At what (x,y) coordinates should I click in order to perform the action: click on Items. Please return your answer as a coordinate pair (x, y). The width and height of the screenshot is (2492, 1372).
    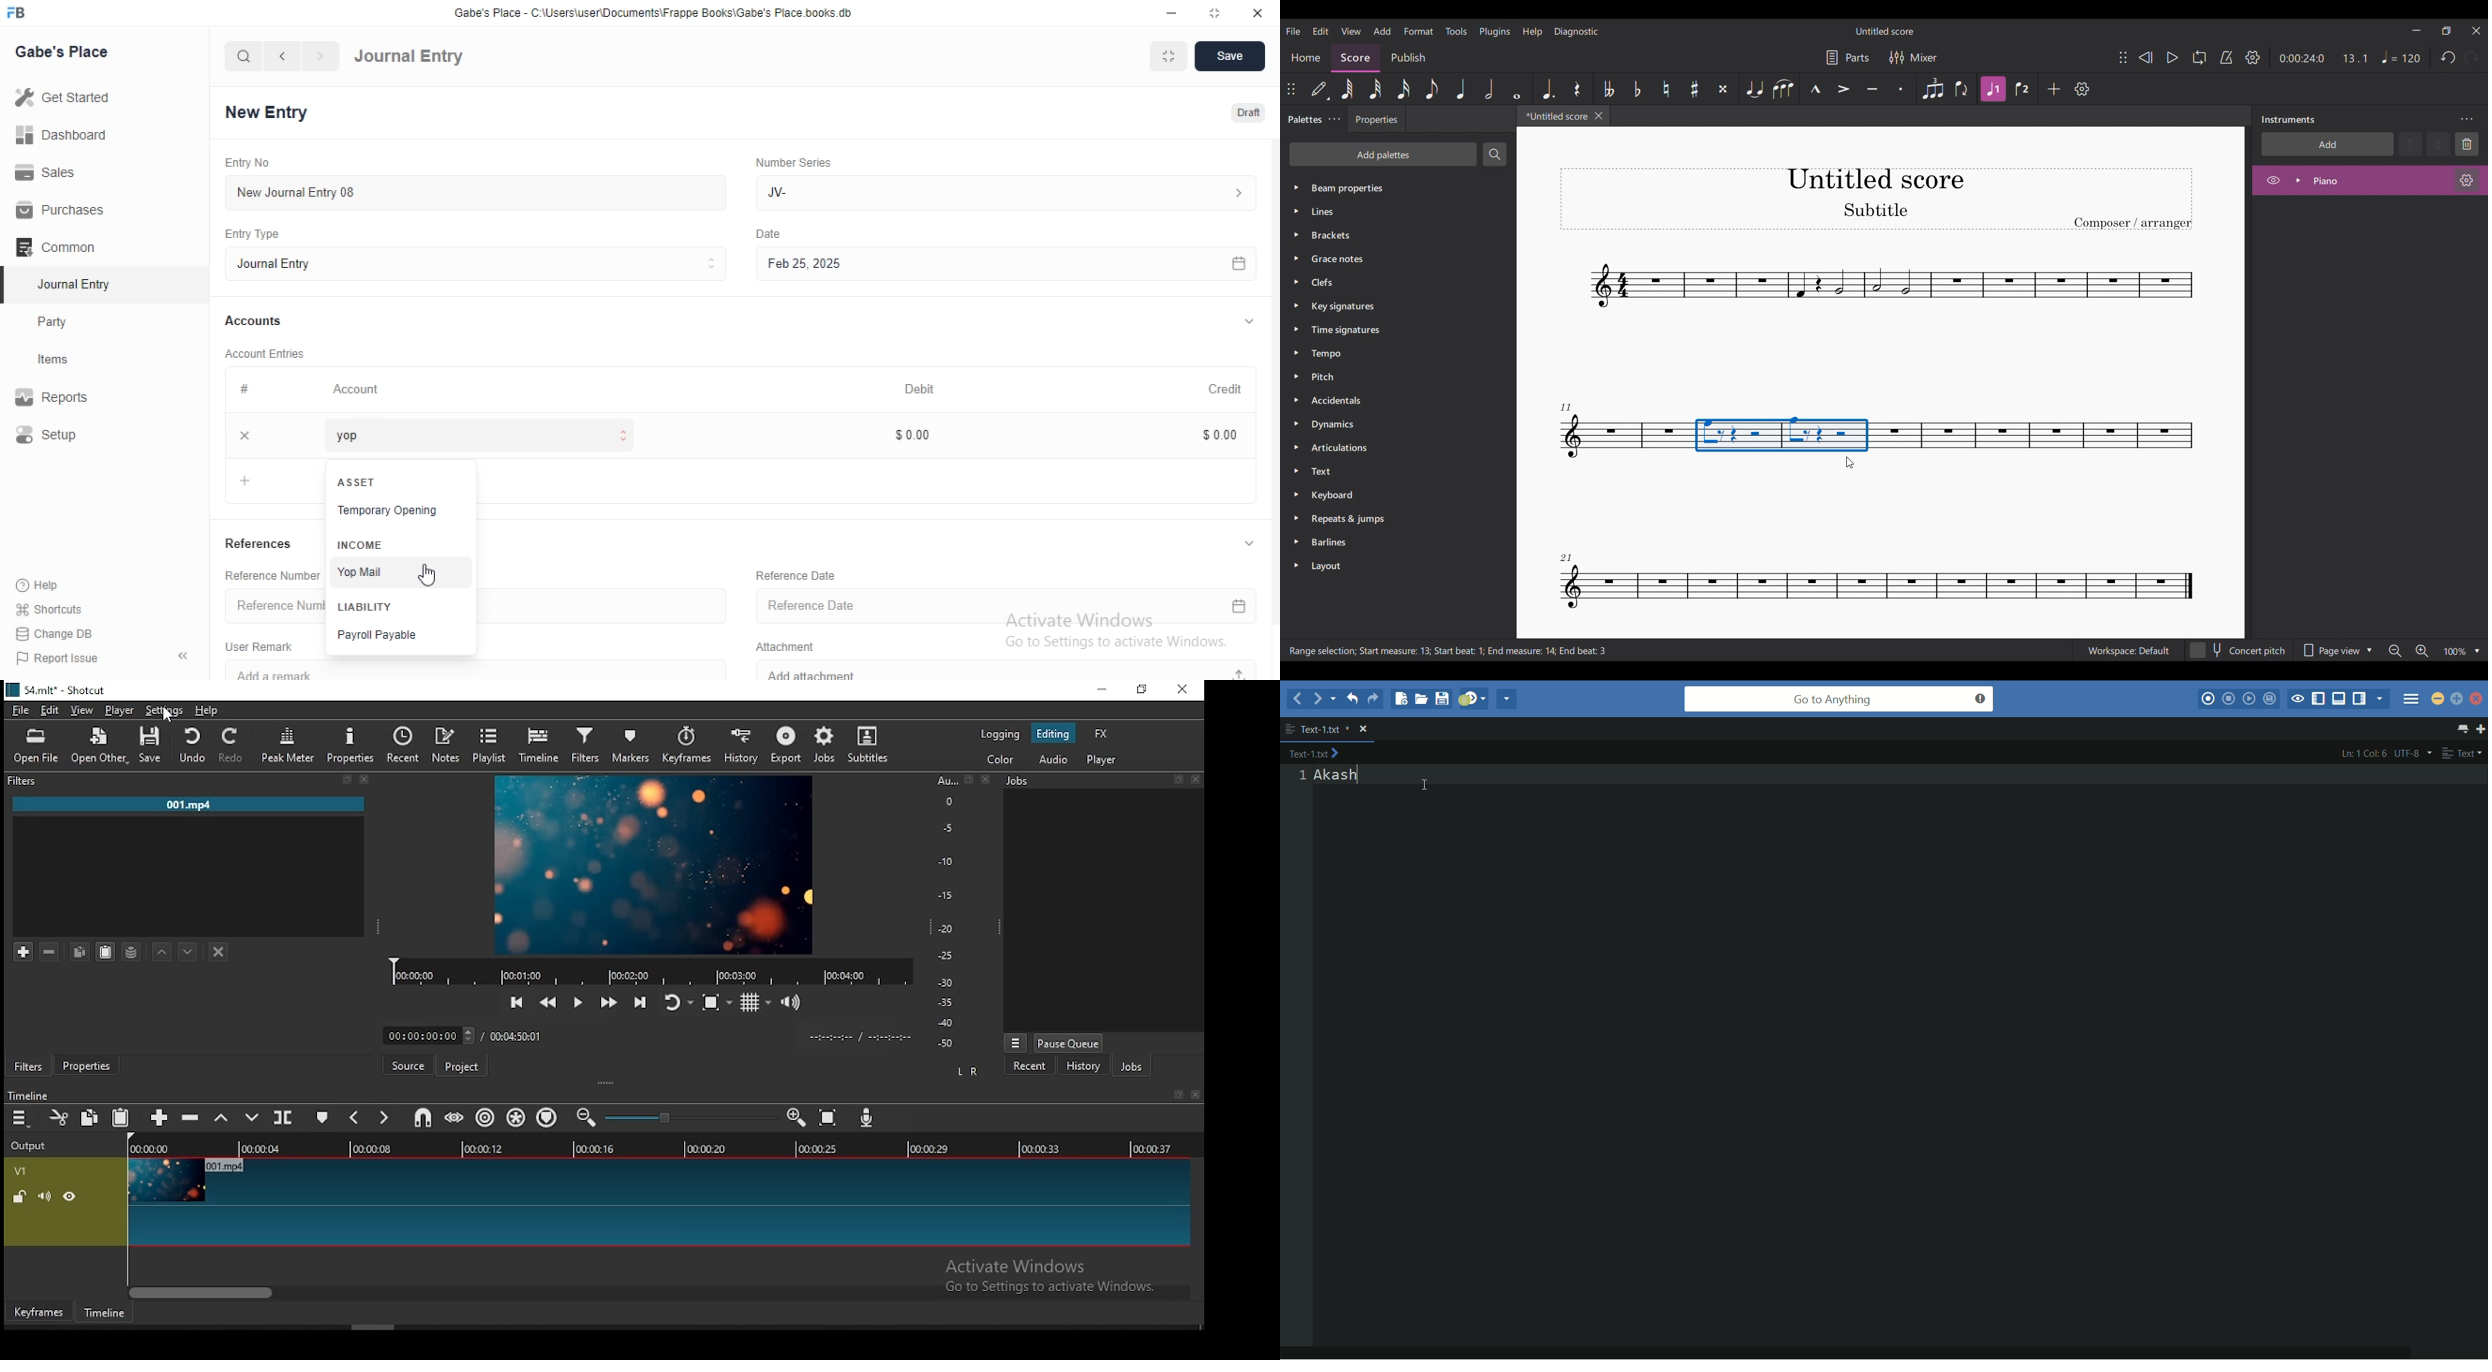
    Looking at the image, I should click on (72, 361).